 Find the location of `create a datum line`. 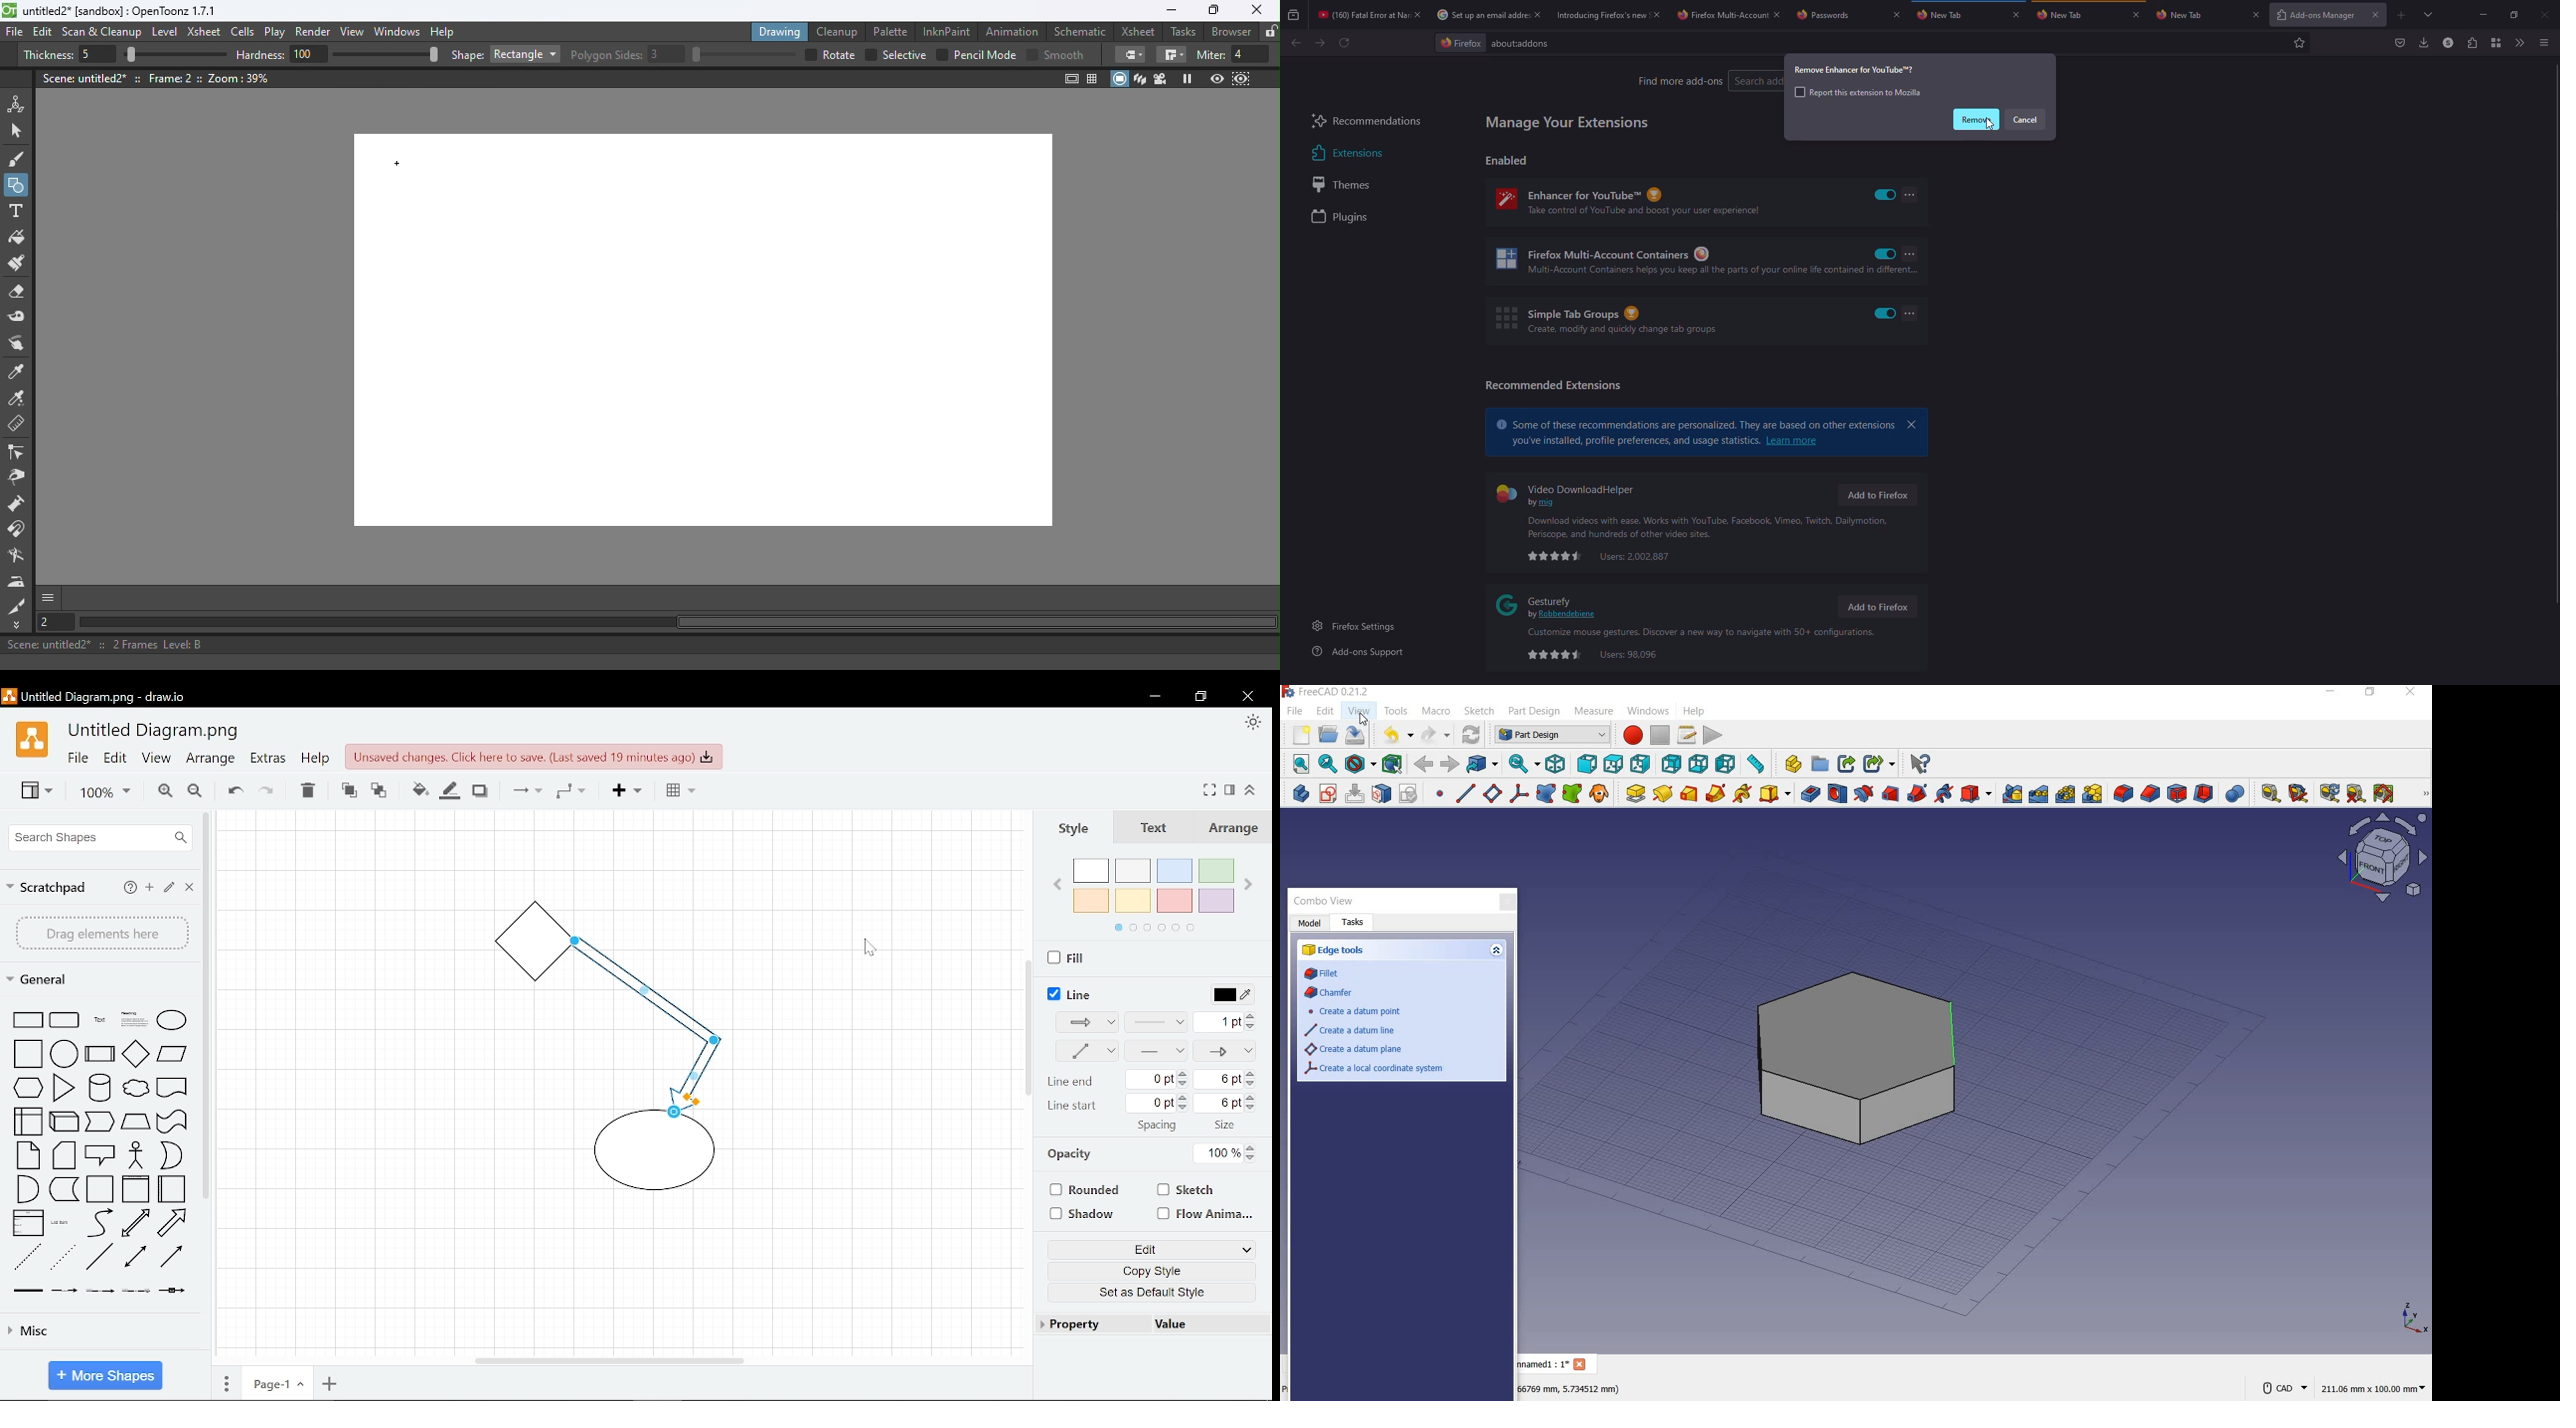

create a datum line is located at coordinates (1464, 793).